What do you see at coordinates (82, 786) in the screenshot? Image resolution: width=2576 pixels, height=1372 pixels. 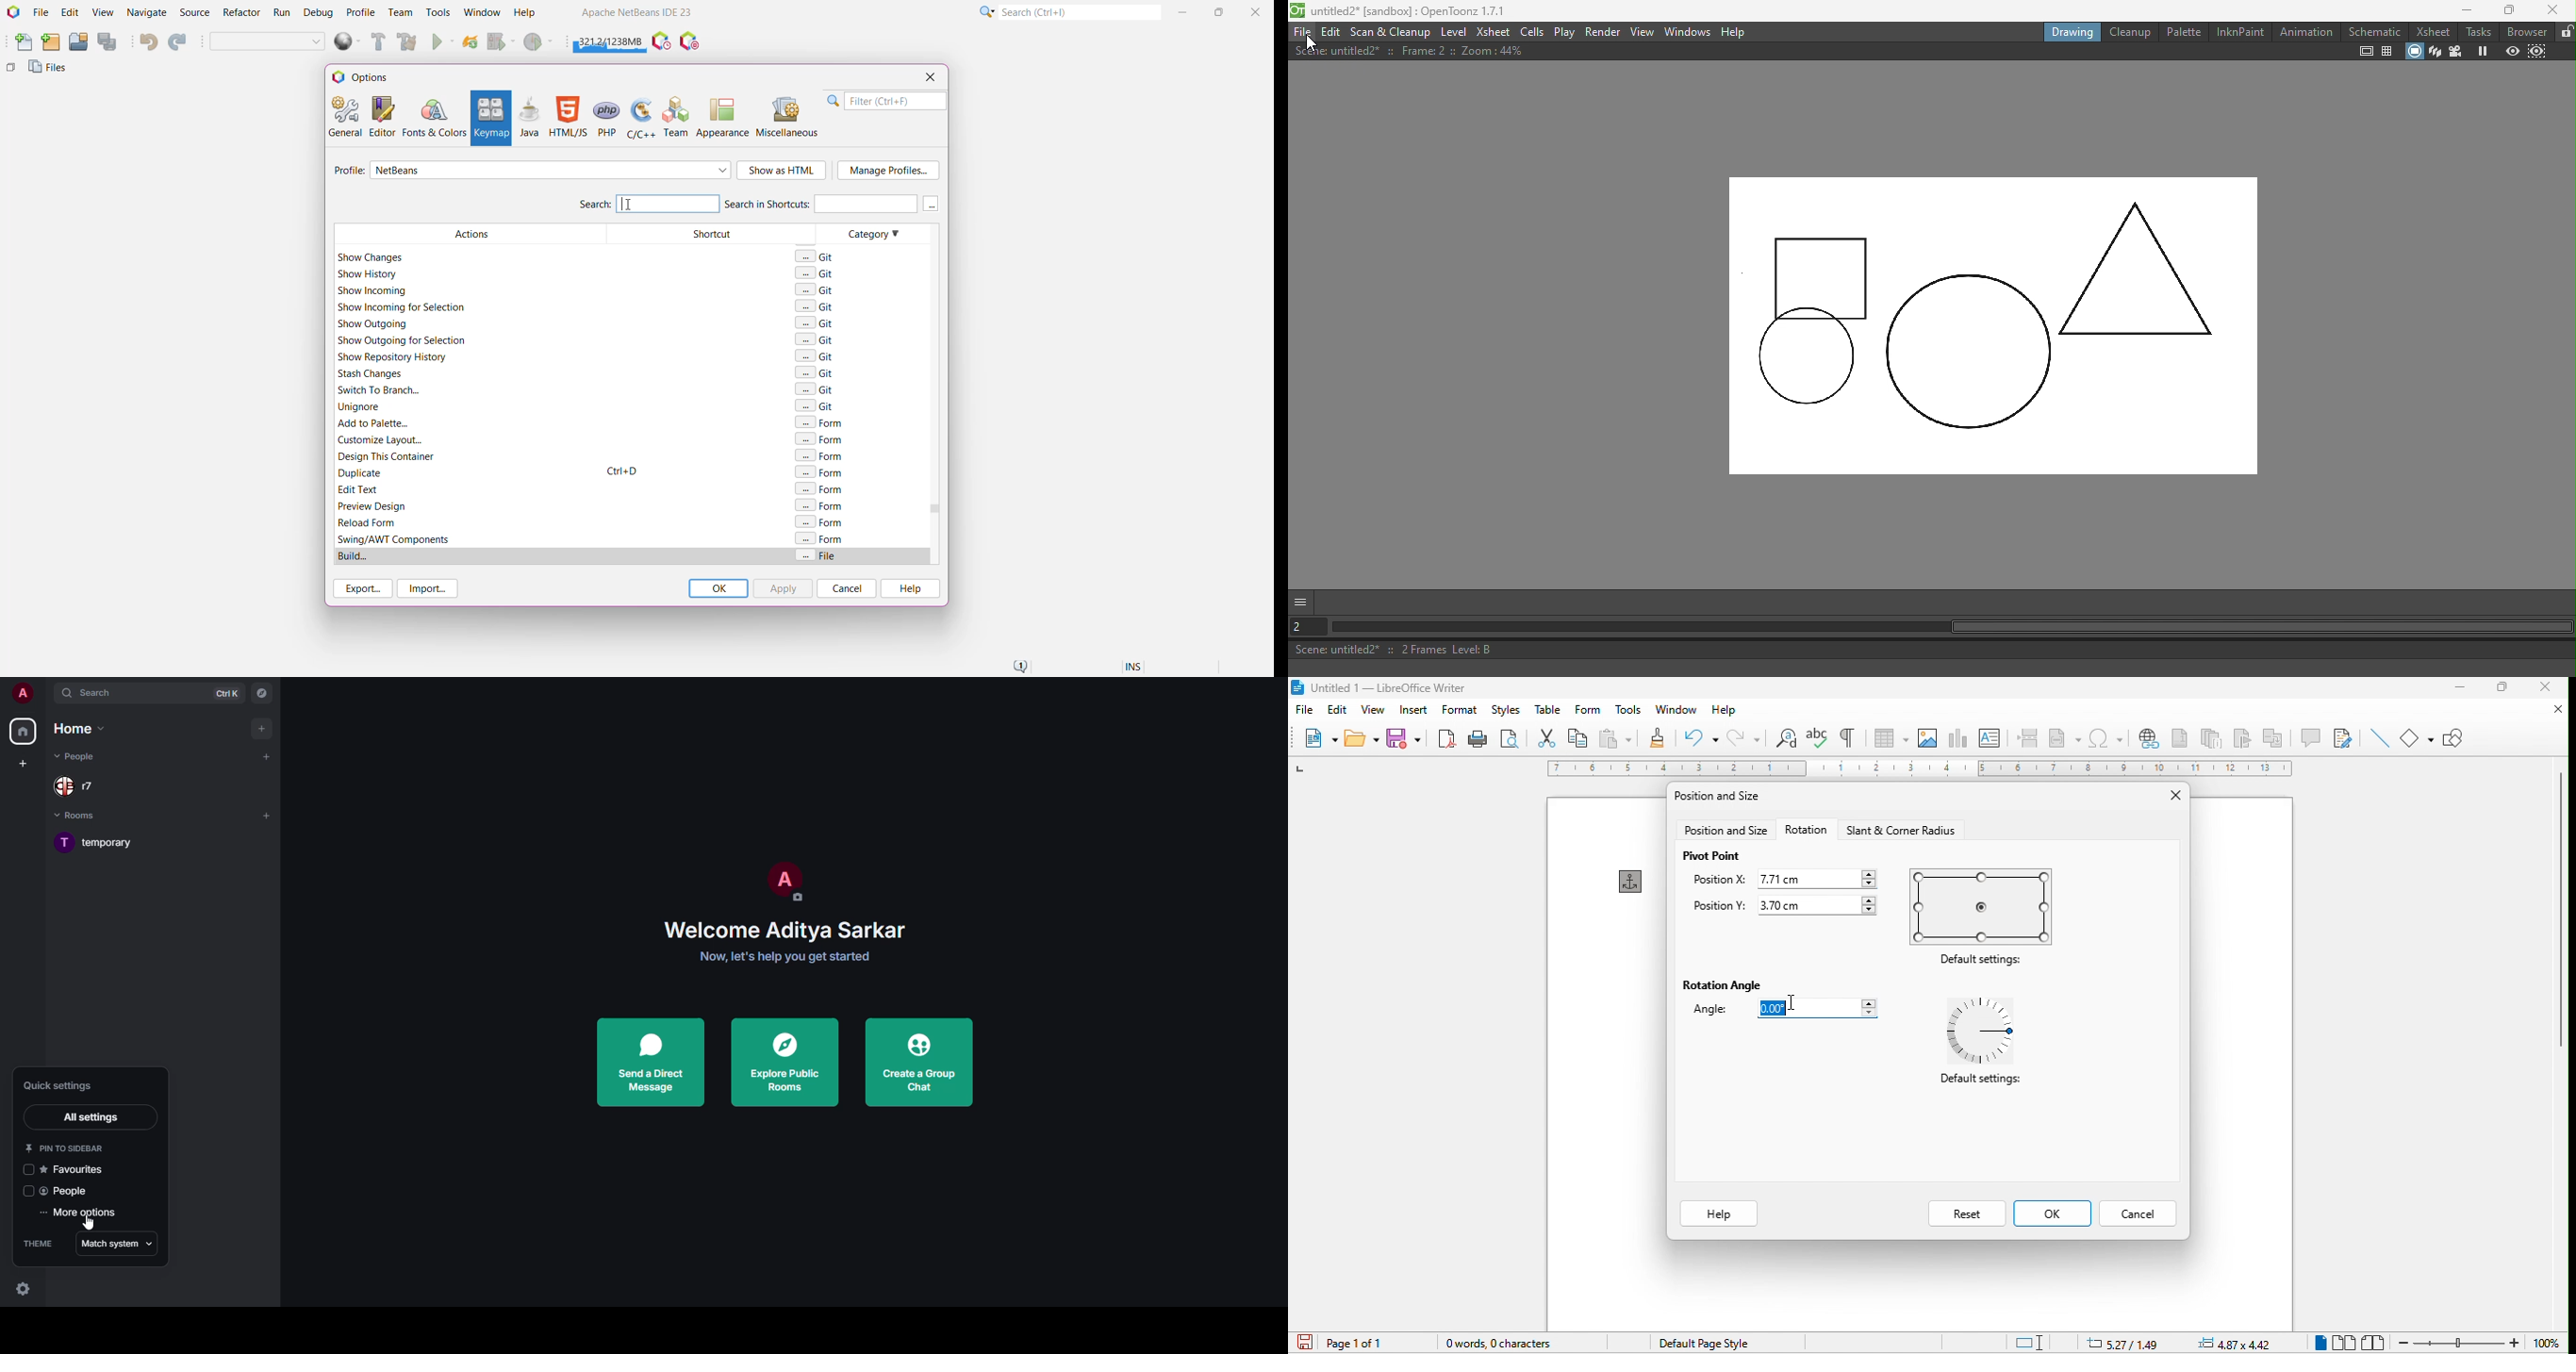 I see `people` at bounding box center [82, 786].